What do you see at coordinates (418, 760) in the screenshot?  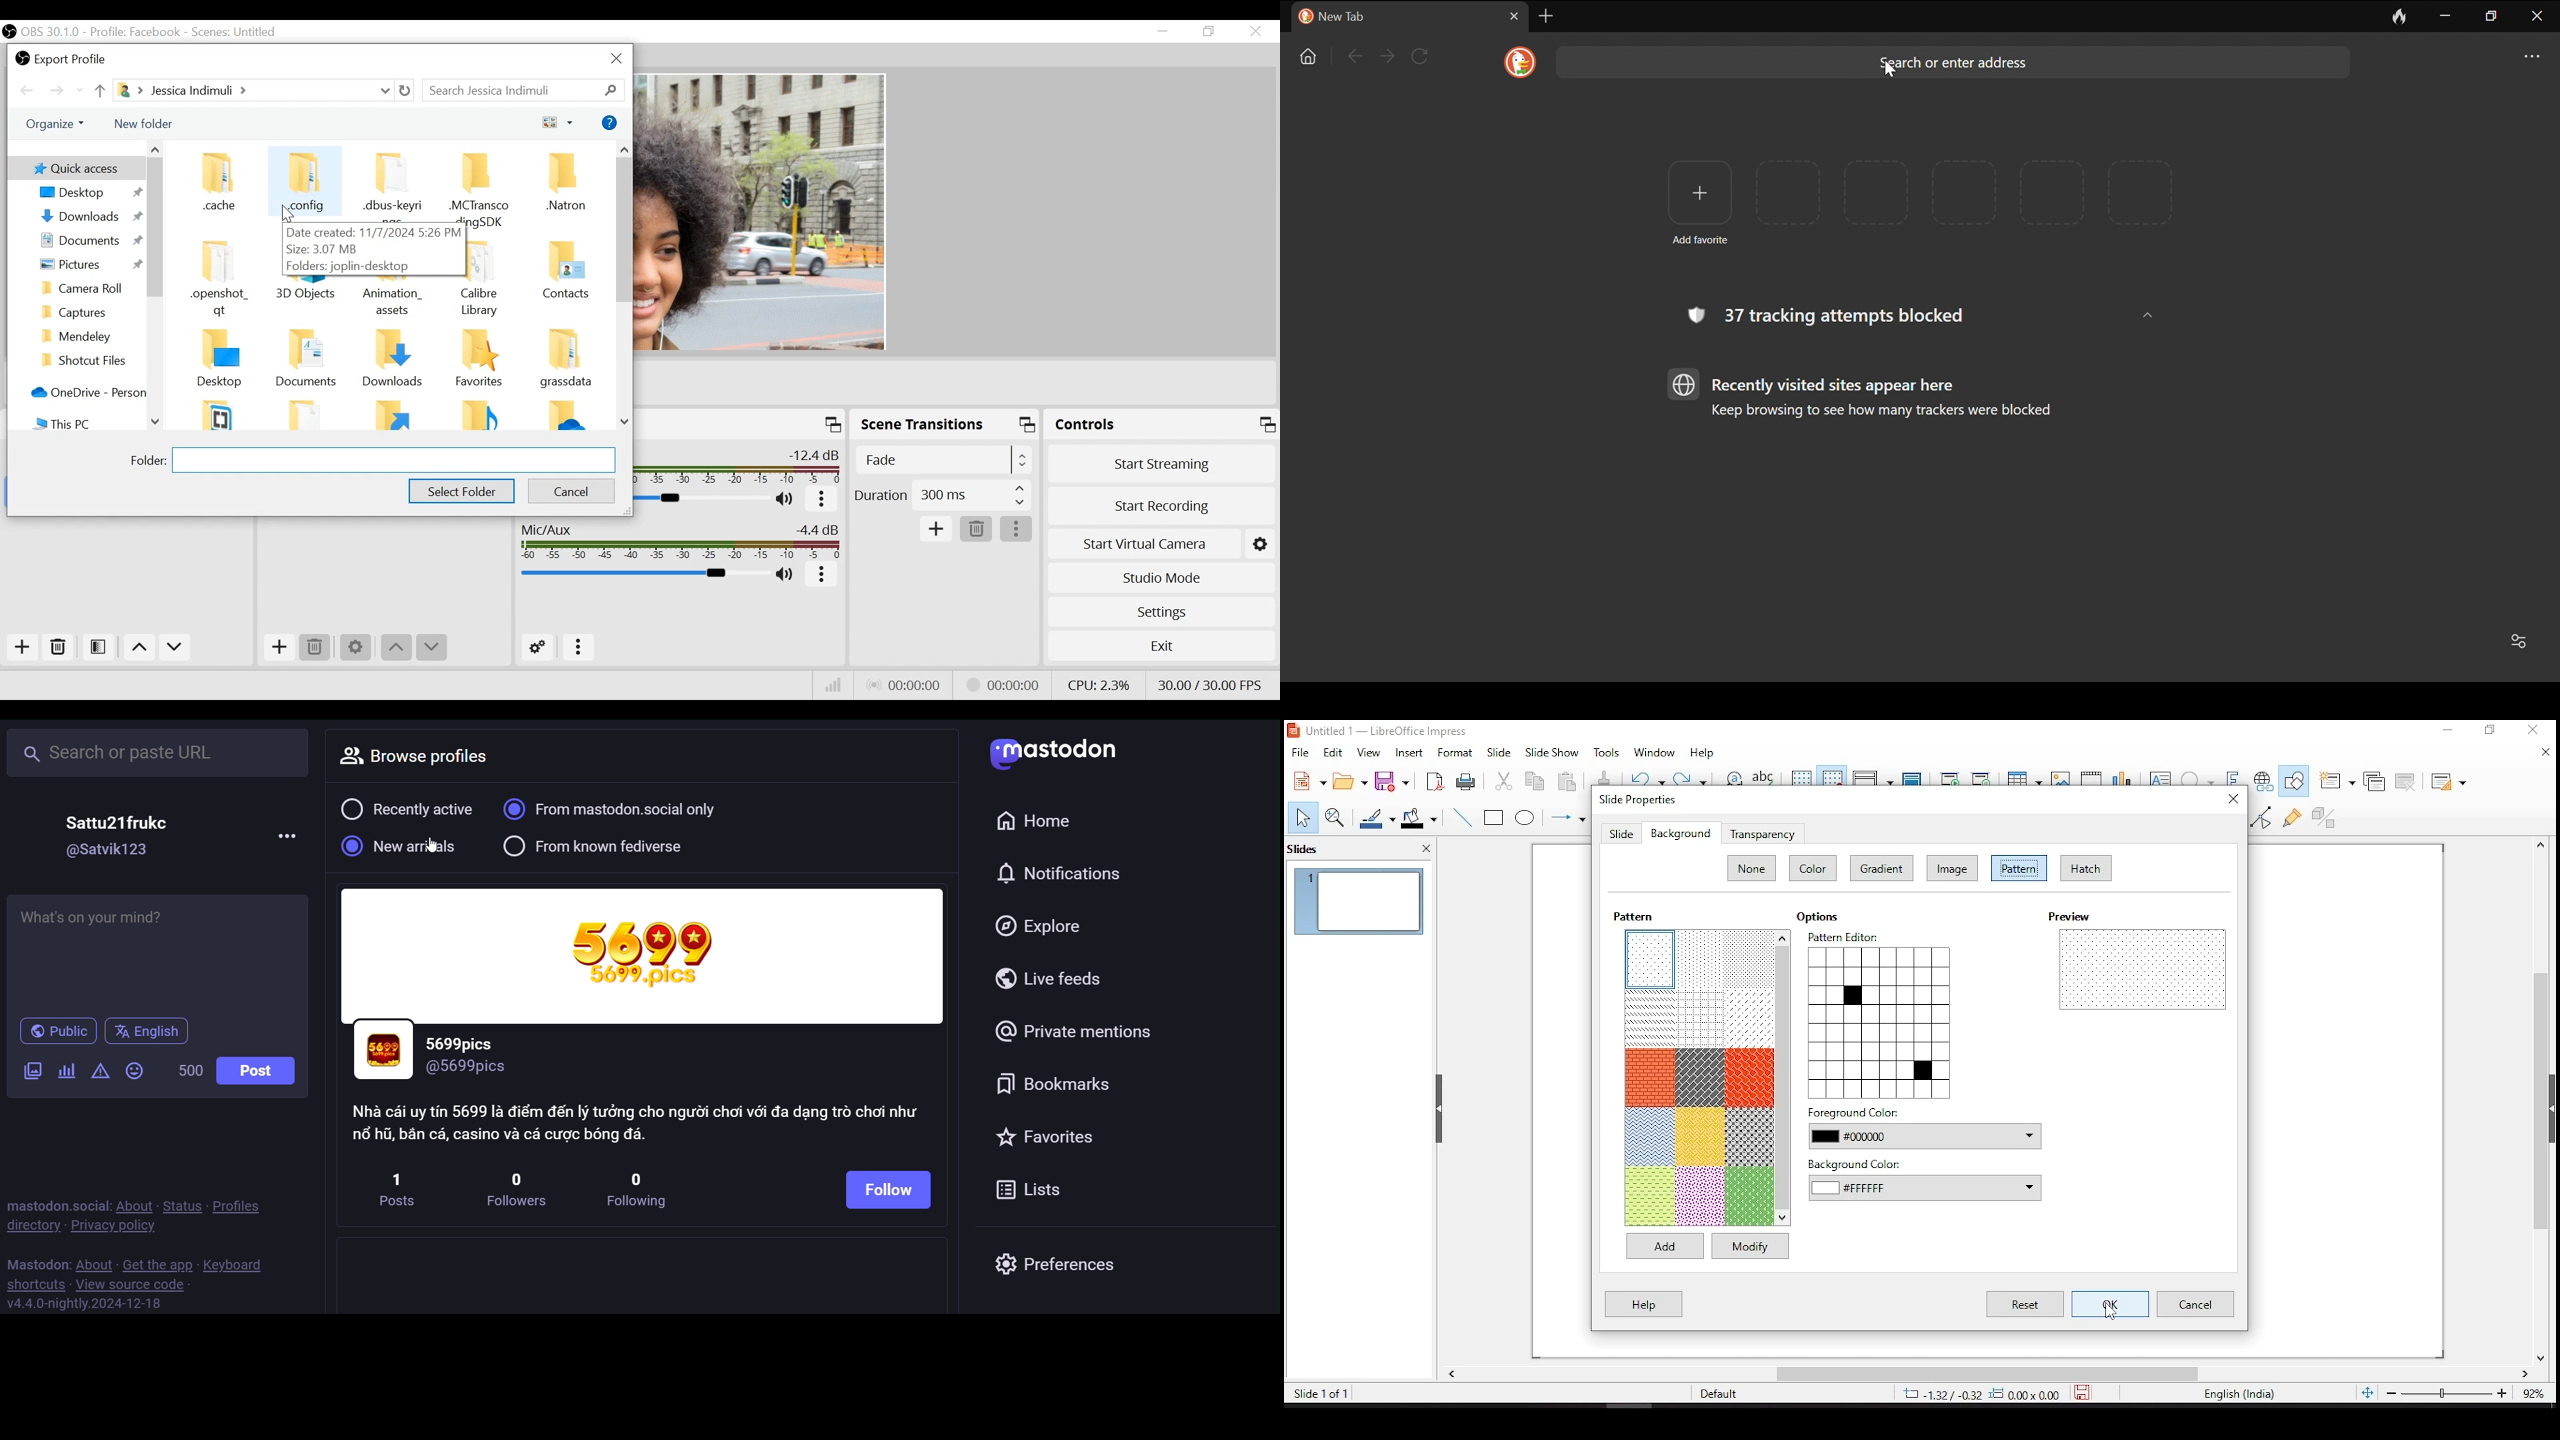 I see `browse profile` at bounding box center [418, 760].